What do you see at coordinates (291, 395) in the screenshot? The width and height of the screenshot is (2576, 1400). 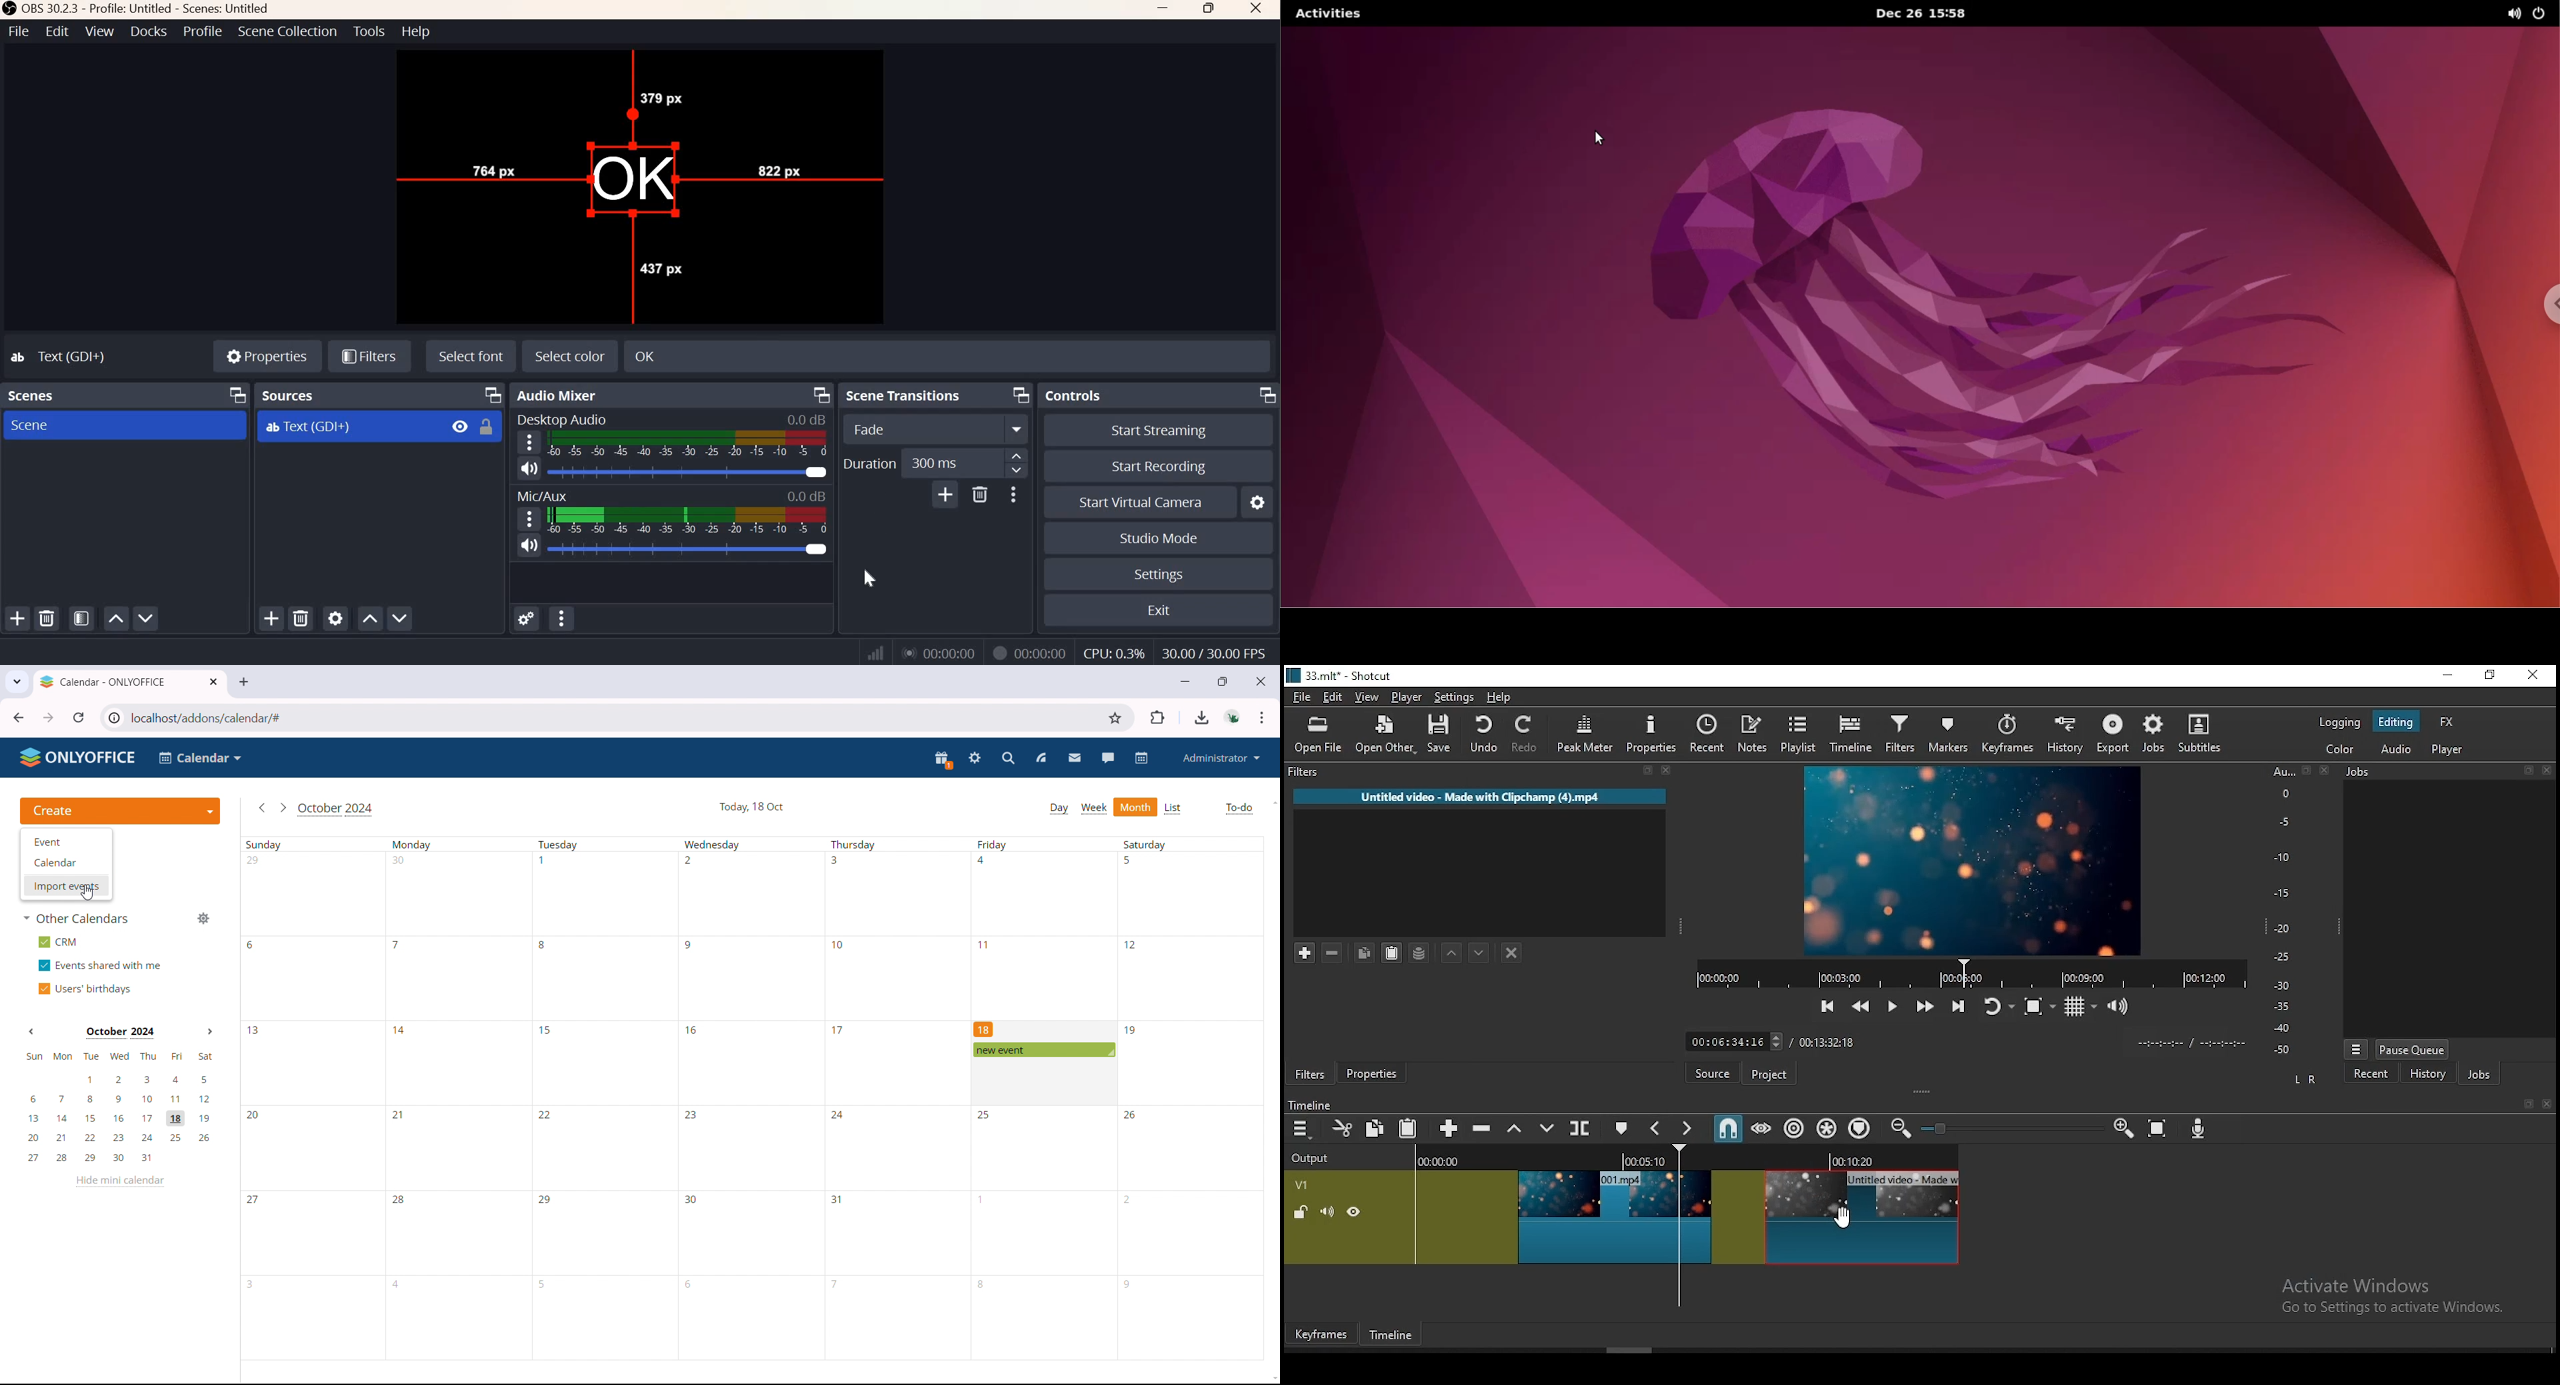 I see `Sources` at bounding box center [291, 395].